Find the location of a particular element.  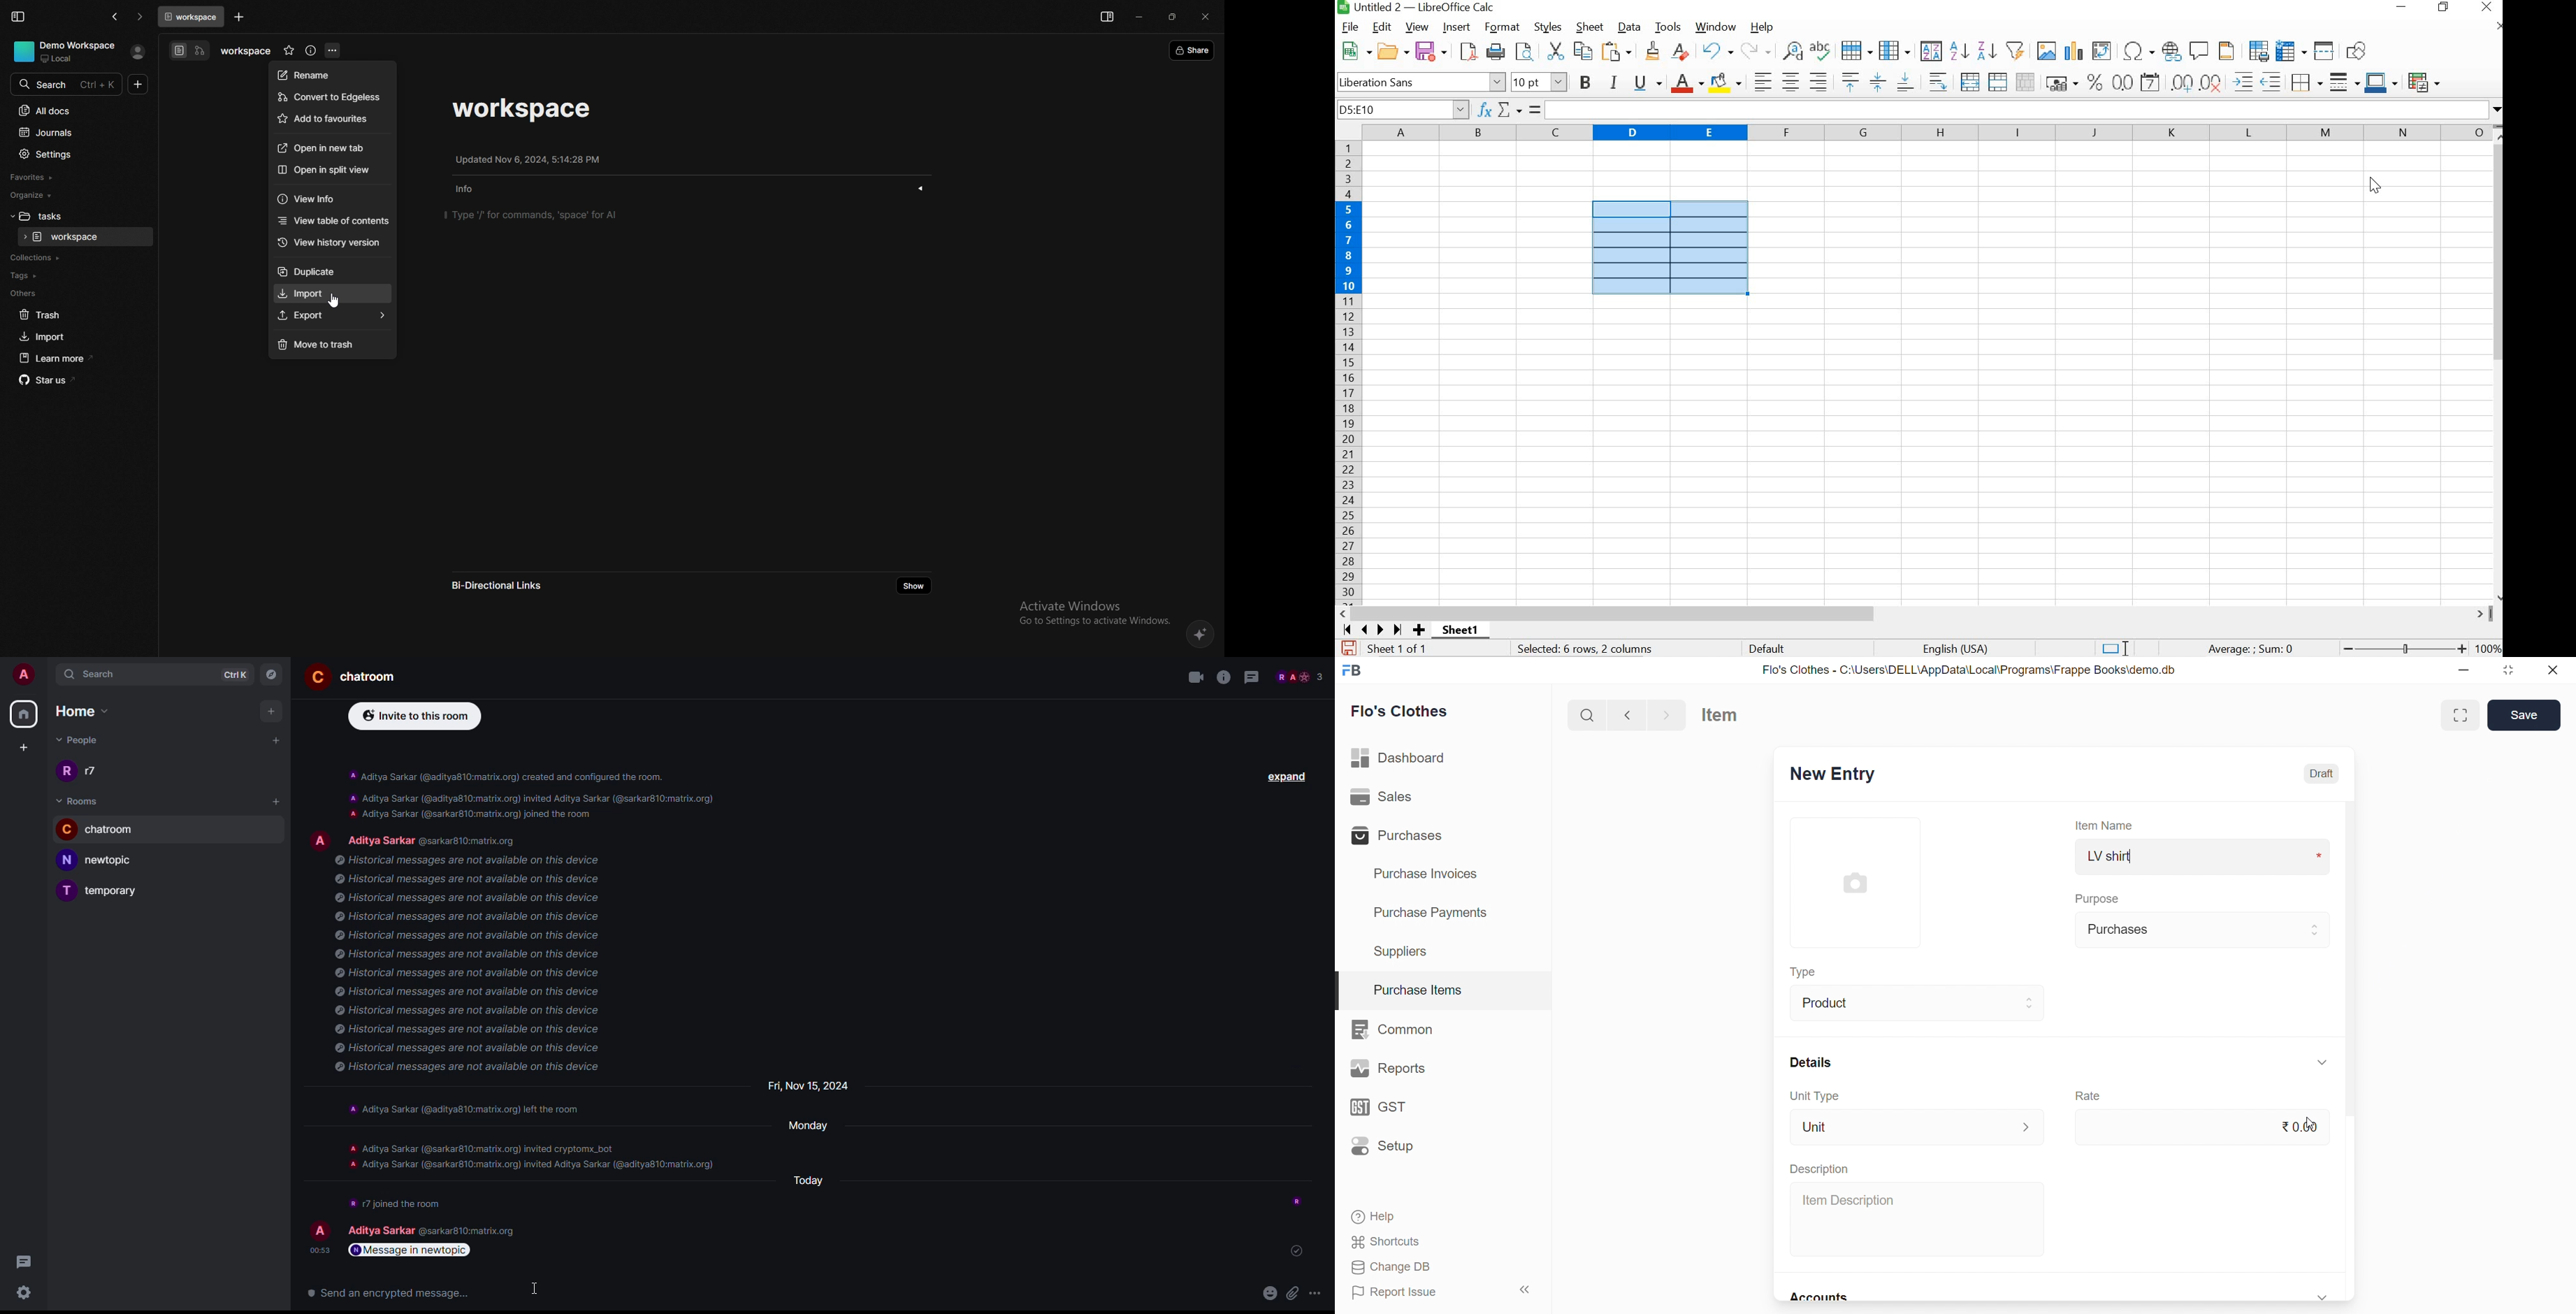

function wizard is located at coordinates (1485, 110).